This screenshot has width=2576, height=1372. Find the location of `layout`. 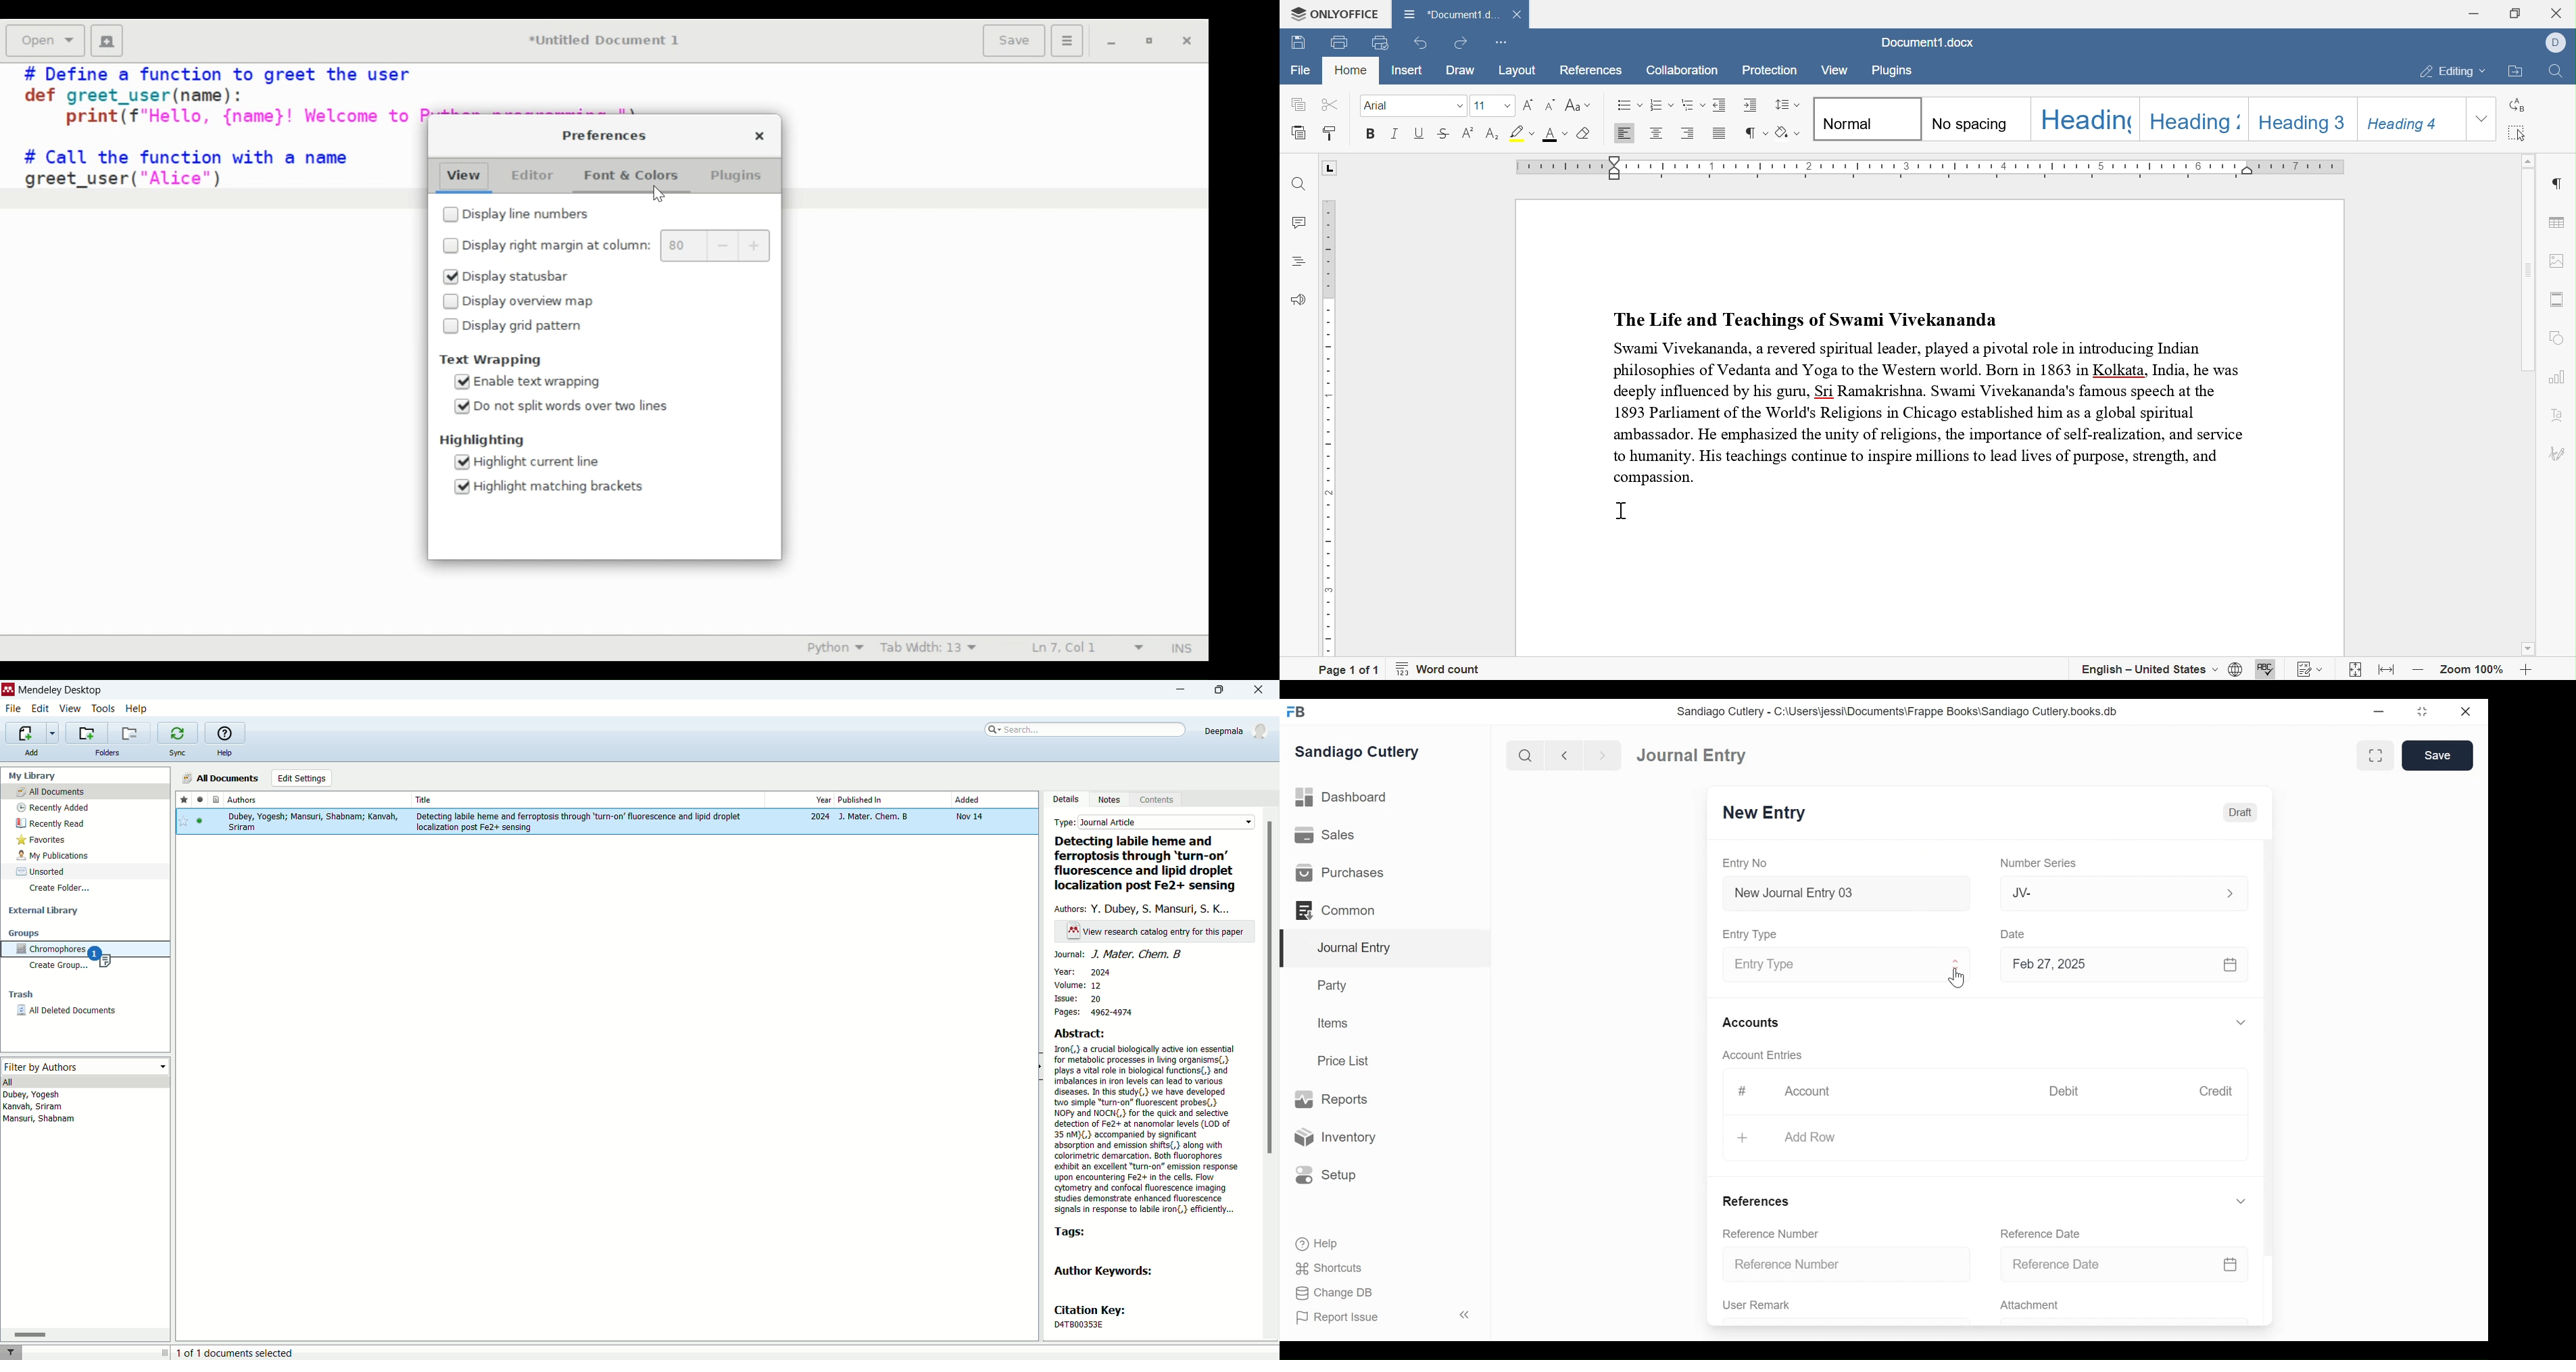

layout is located at coordinates (1520, 71).